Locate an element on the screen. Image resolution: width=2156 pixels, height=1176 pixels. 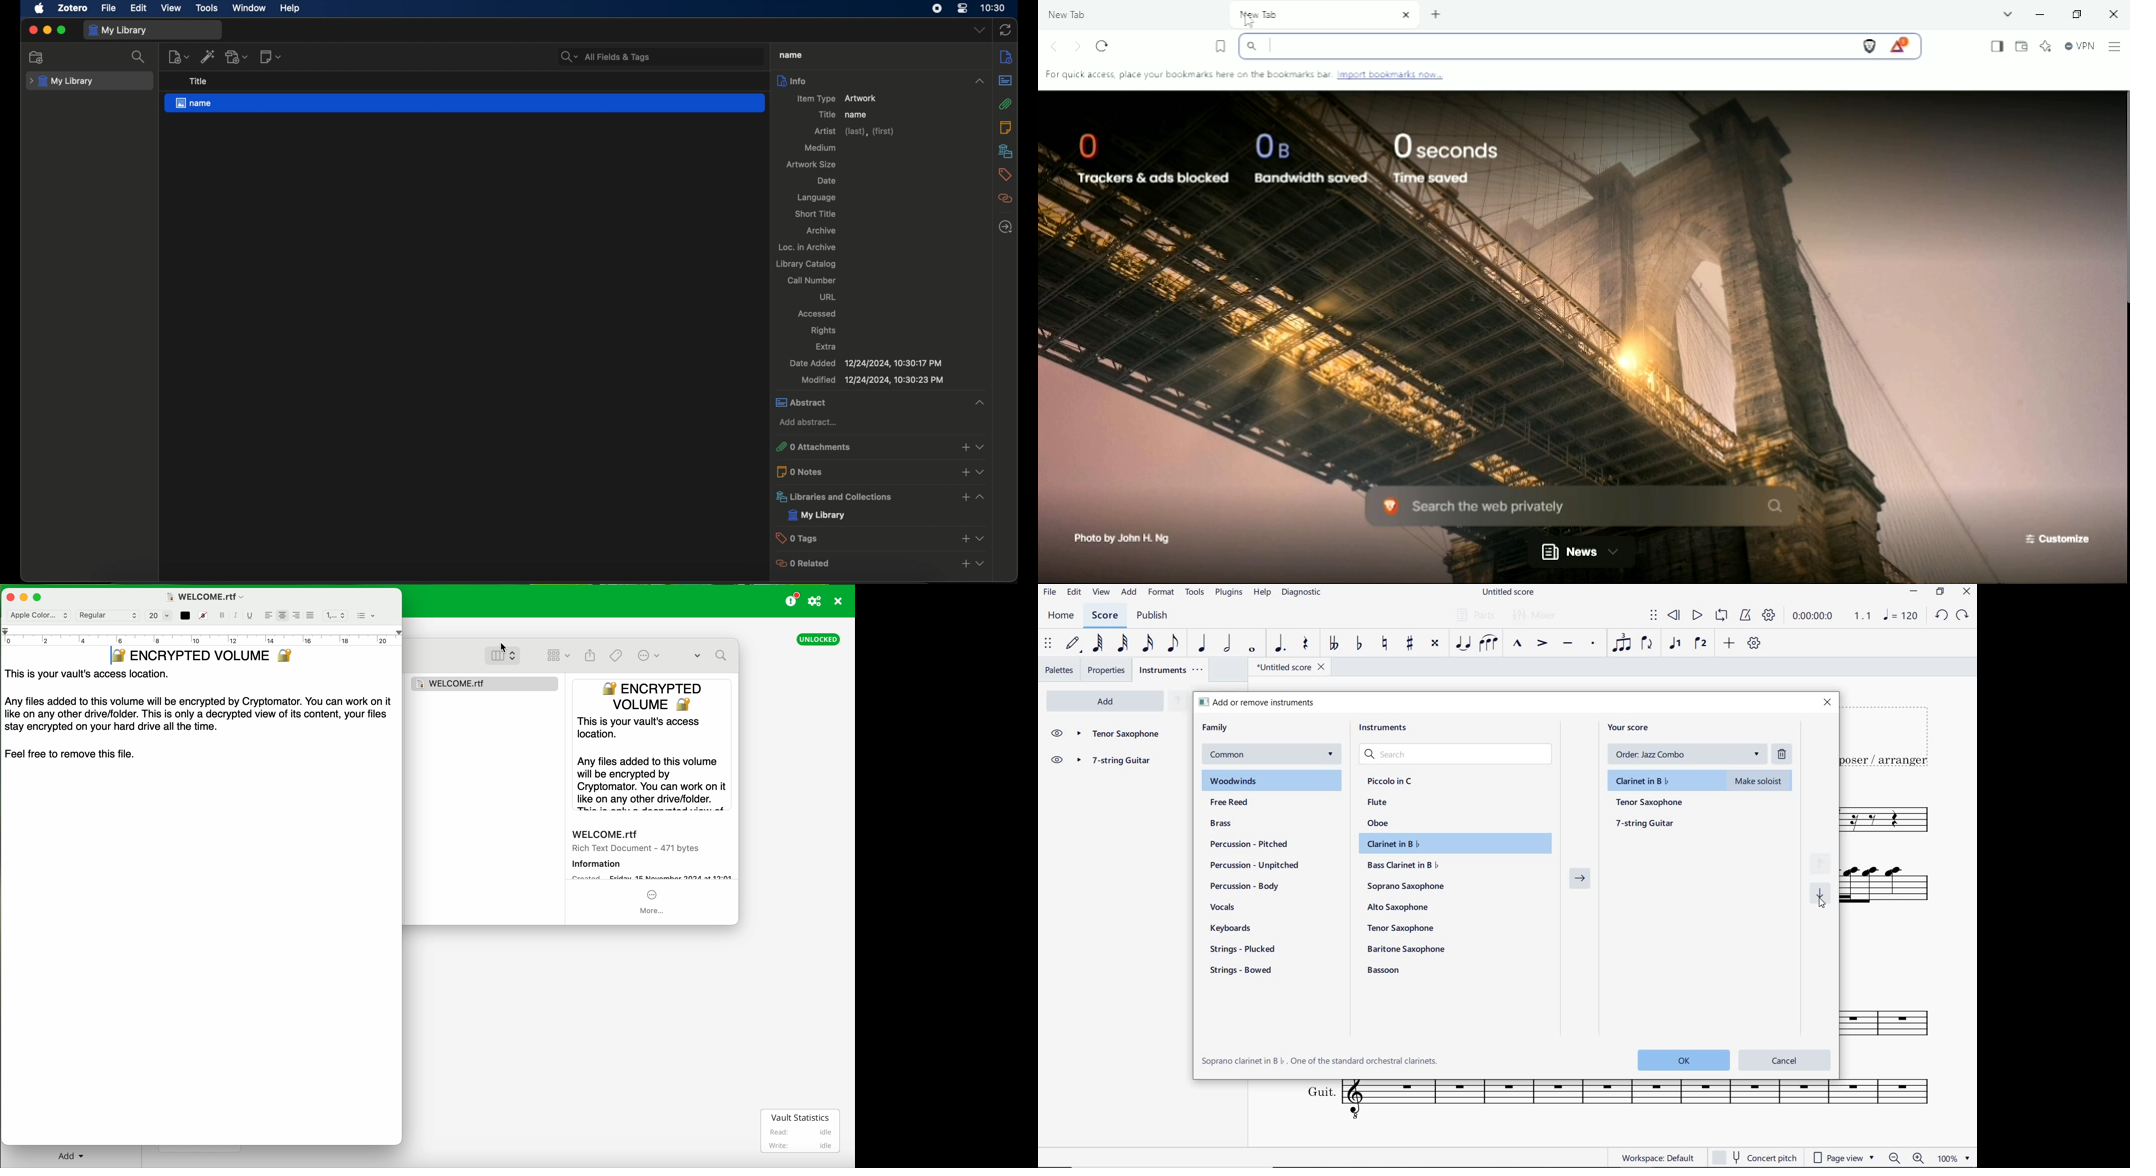
edit is located at coordinates (140, 8).